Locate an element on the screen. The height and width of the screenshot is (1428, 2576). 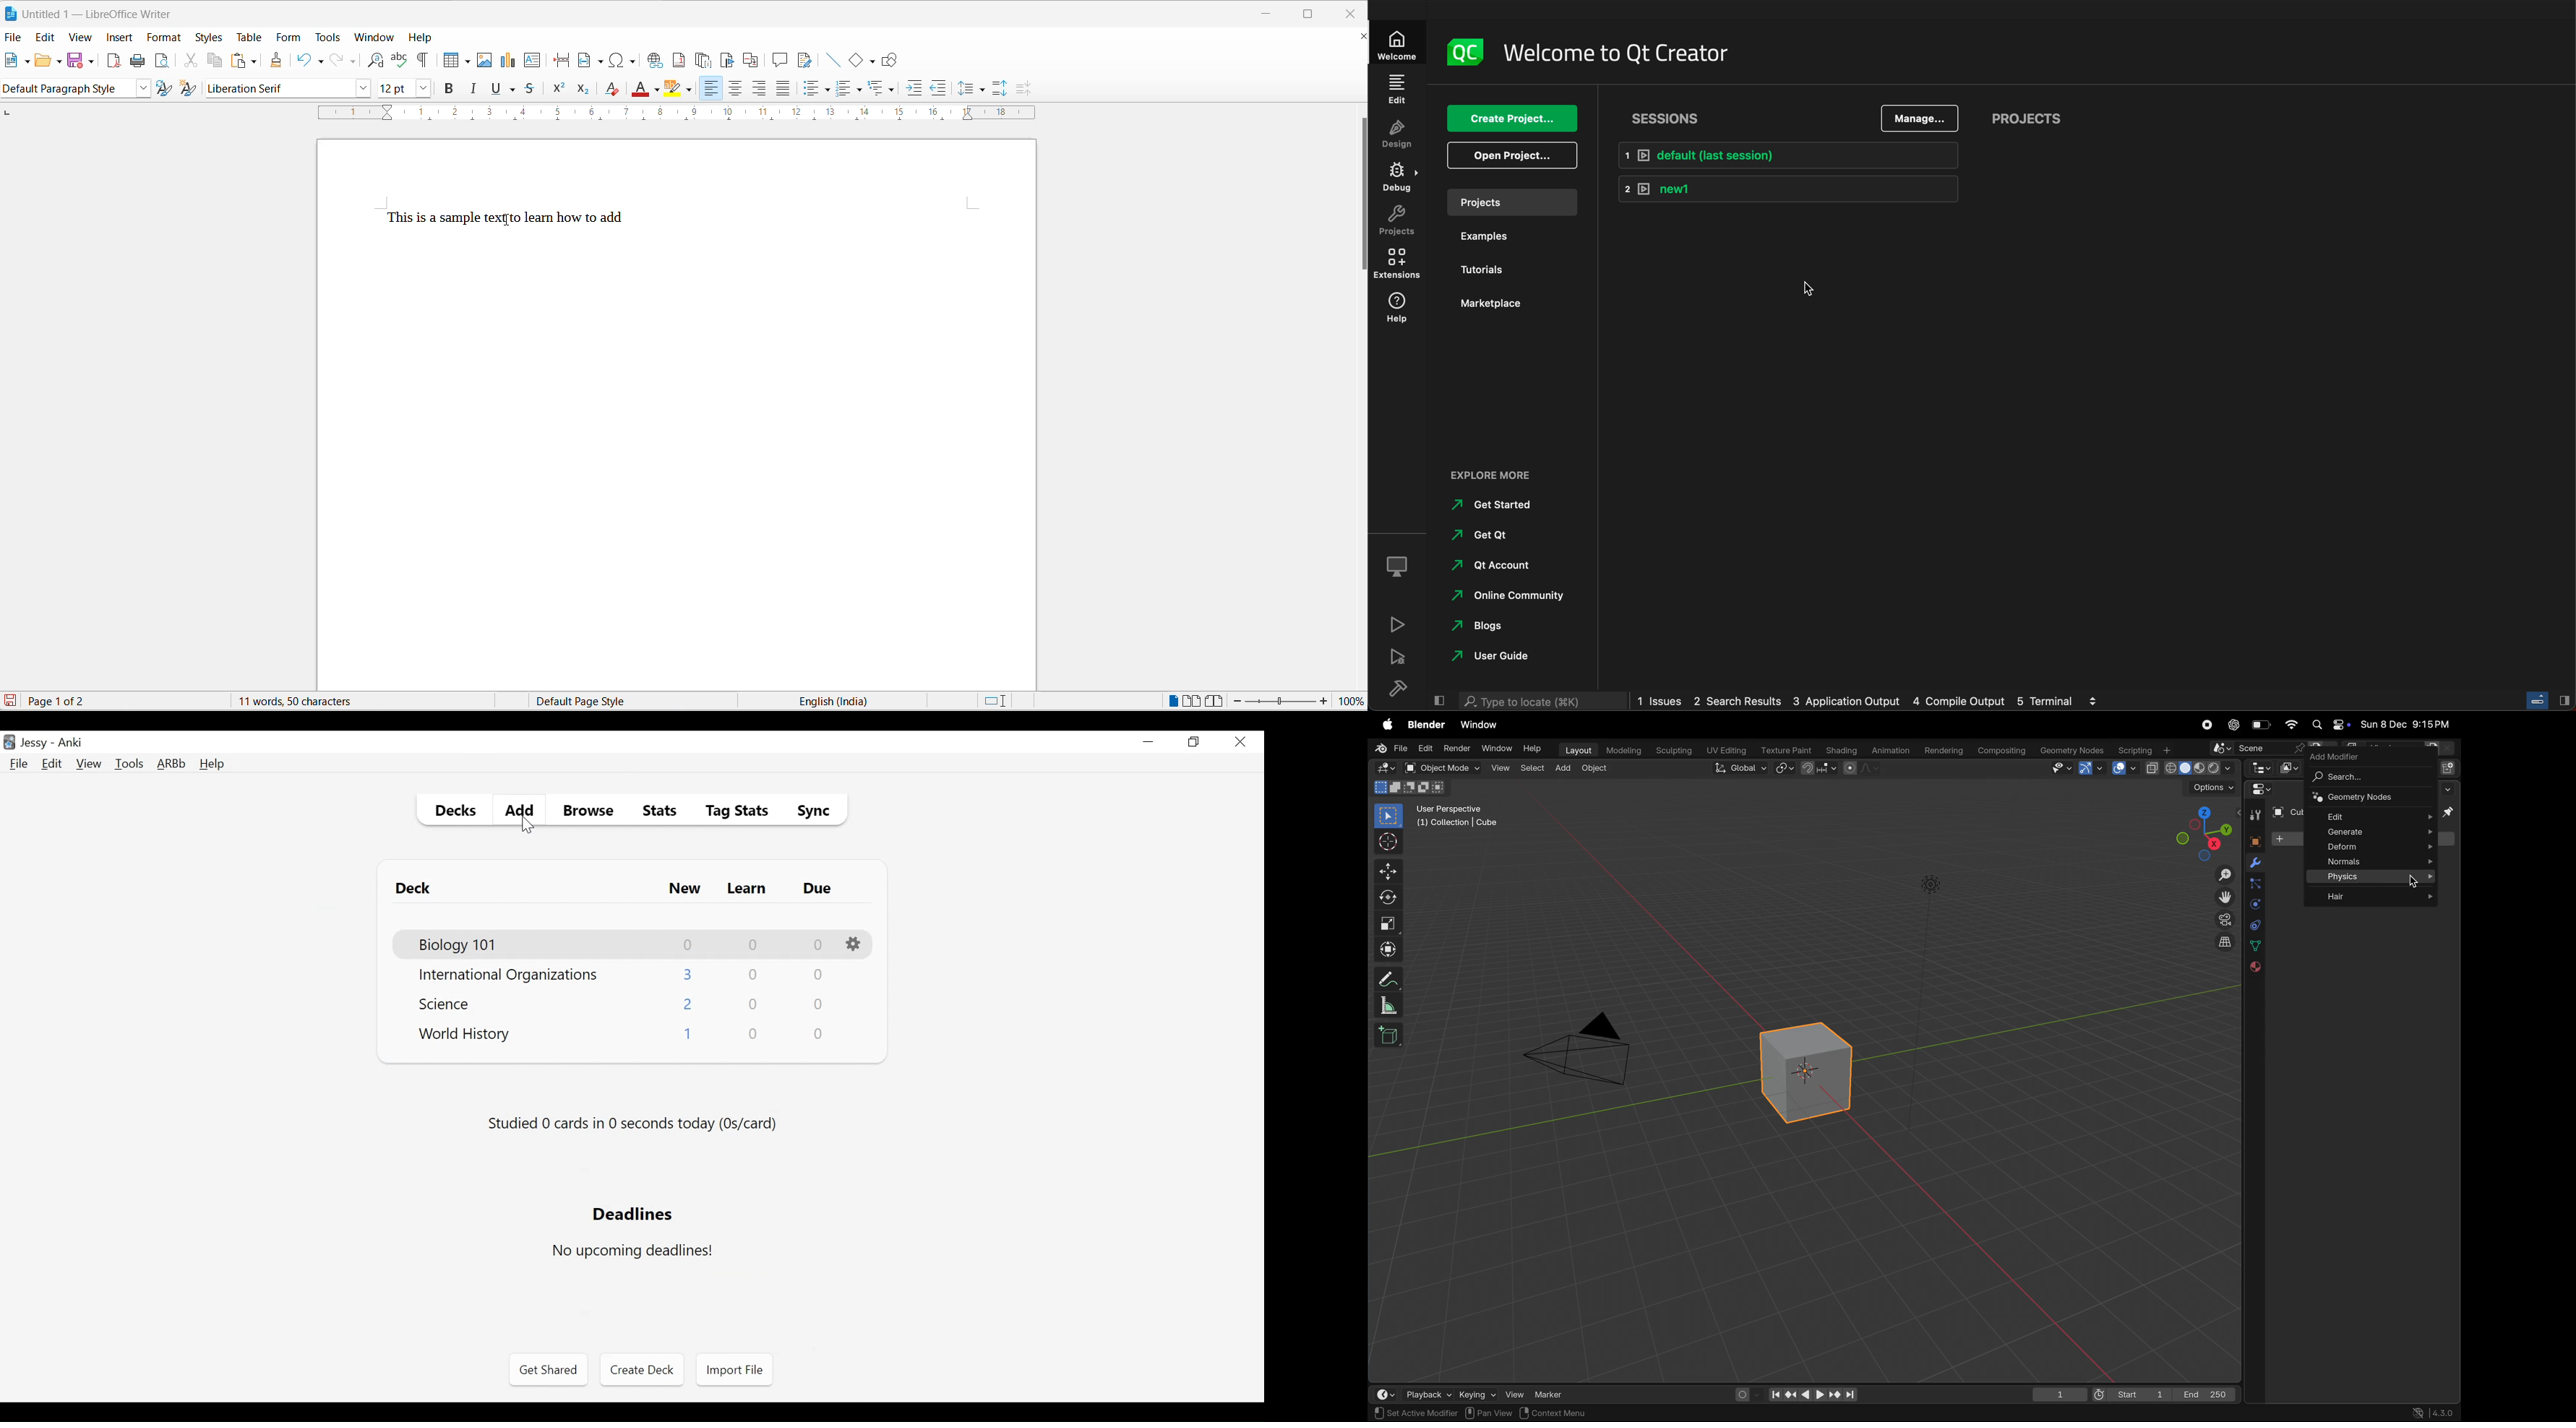
insert footnote is located at coordinates (679, 60).